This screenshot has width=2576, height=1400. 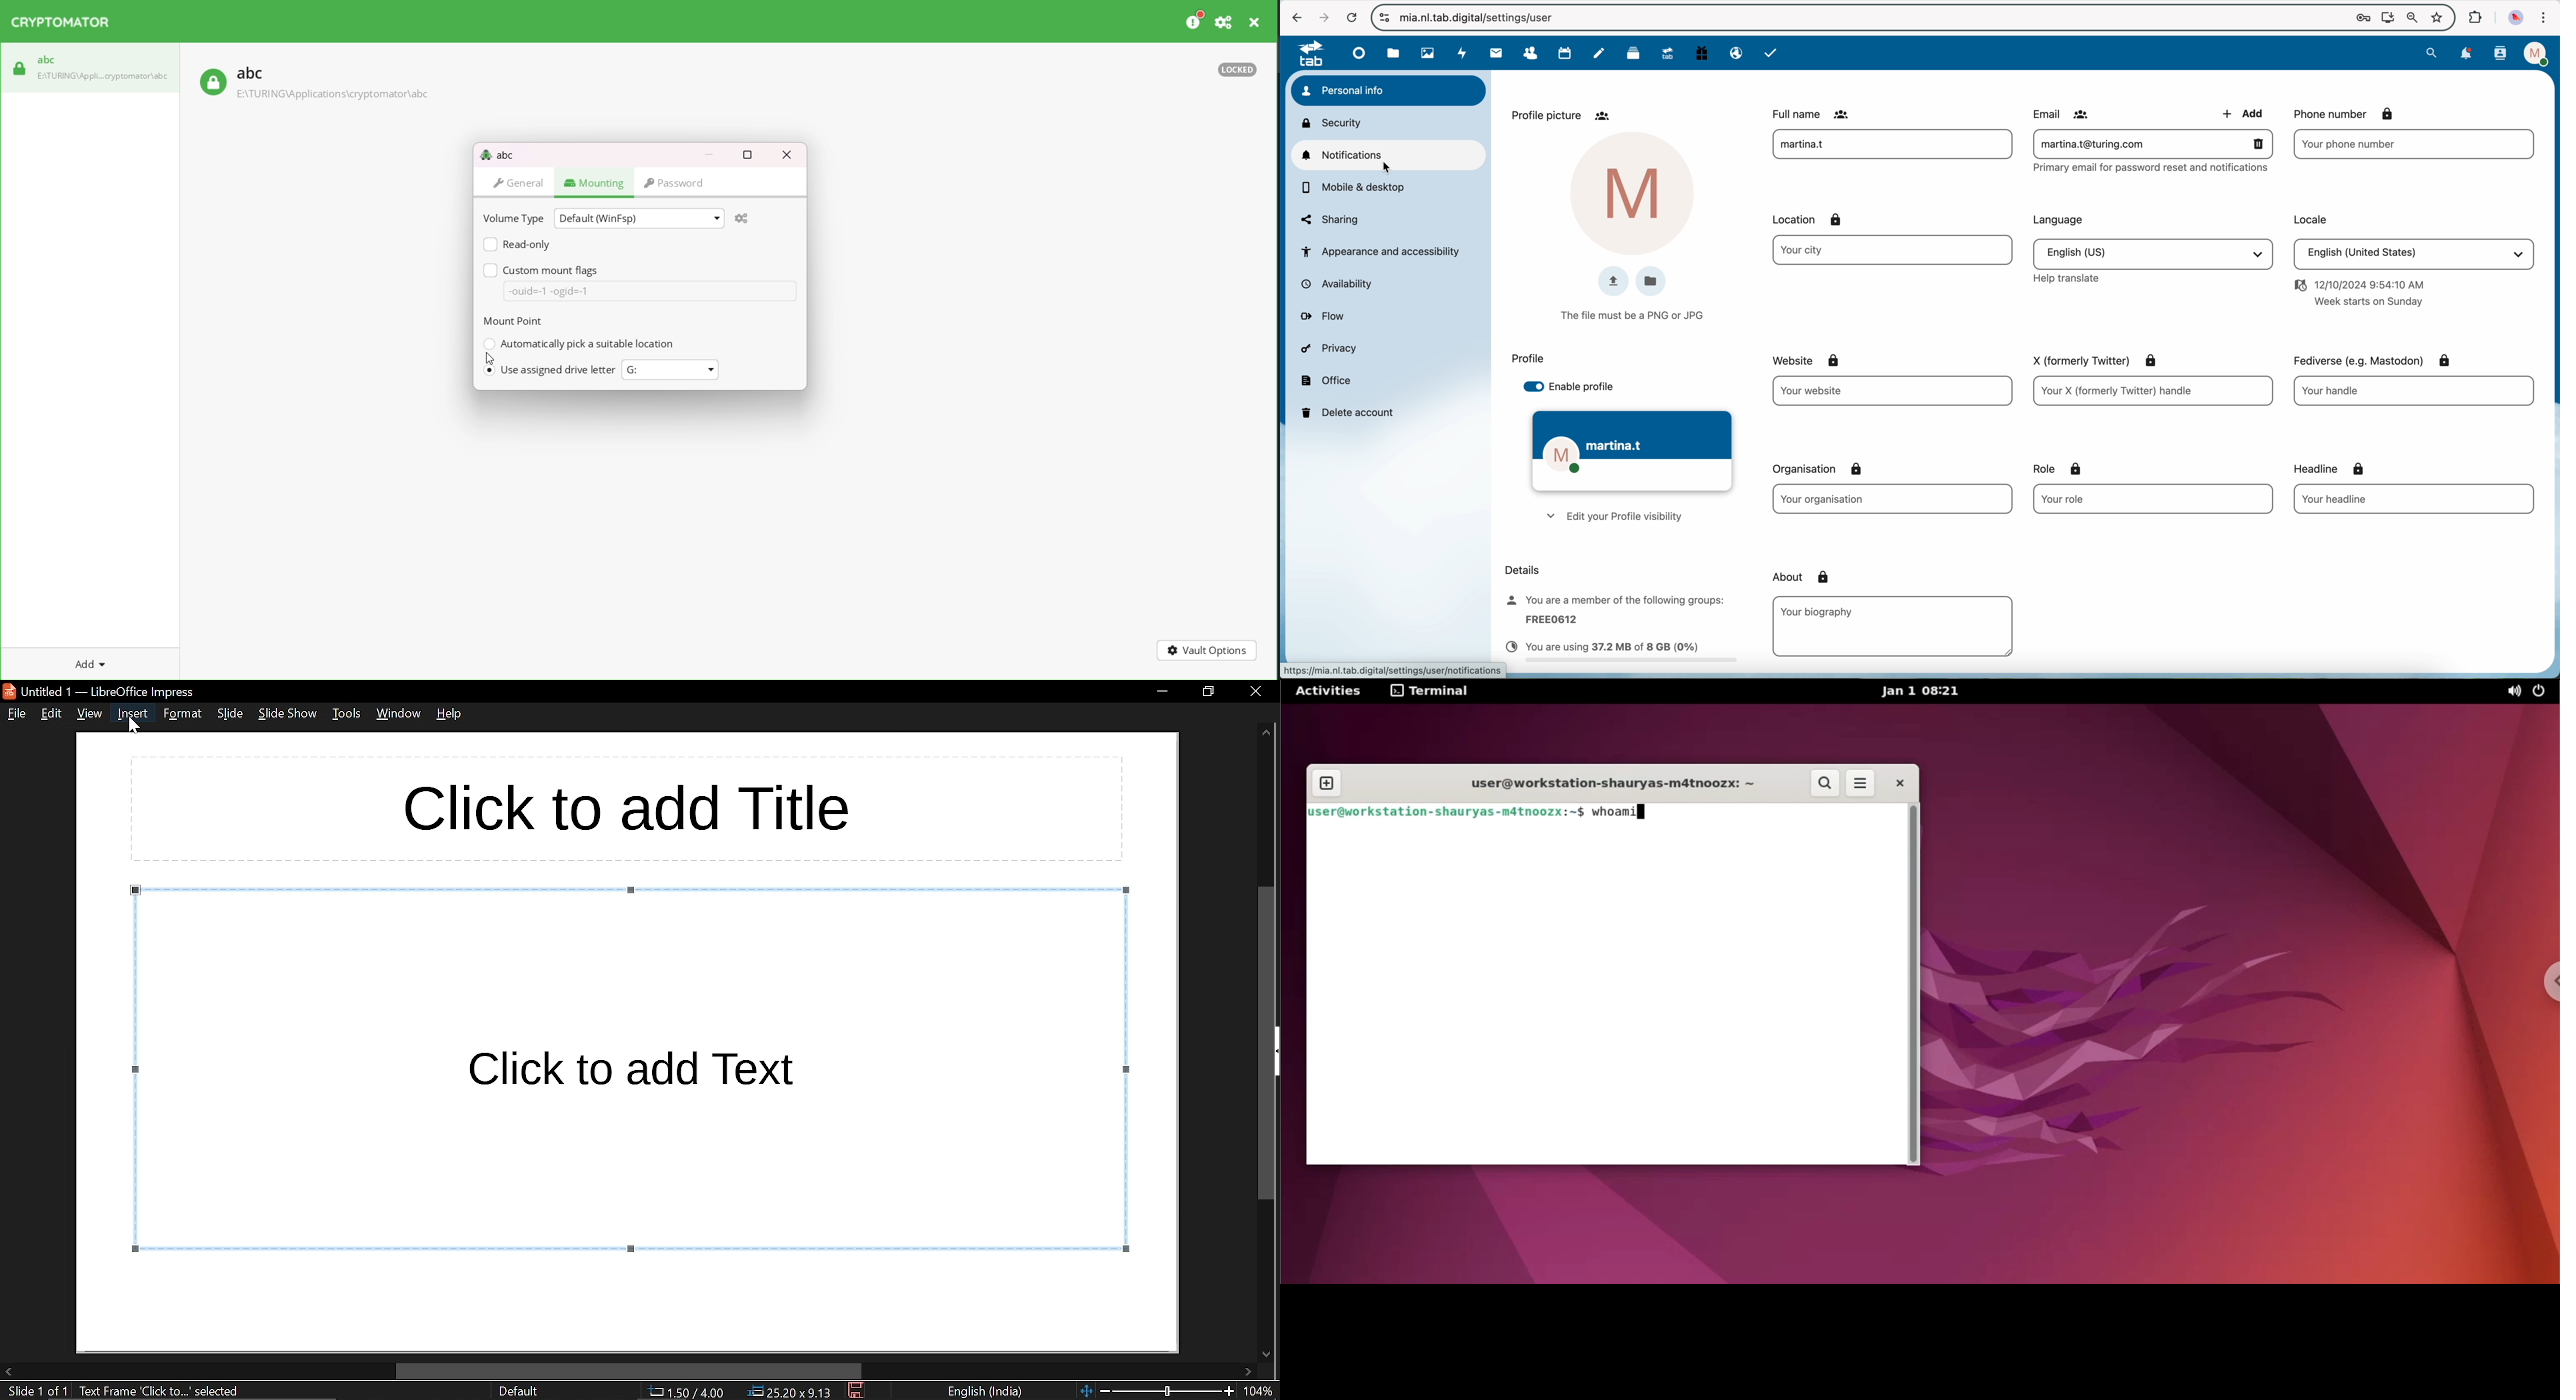 I want to click on language, so click(x=986, y=1392).